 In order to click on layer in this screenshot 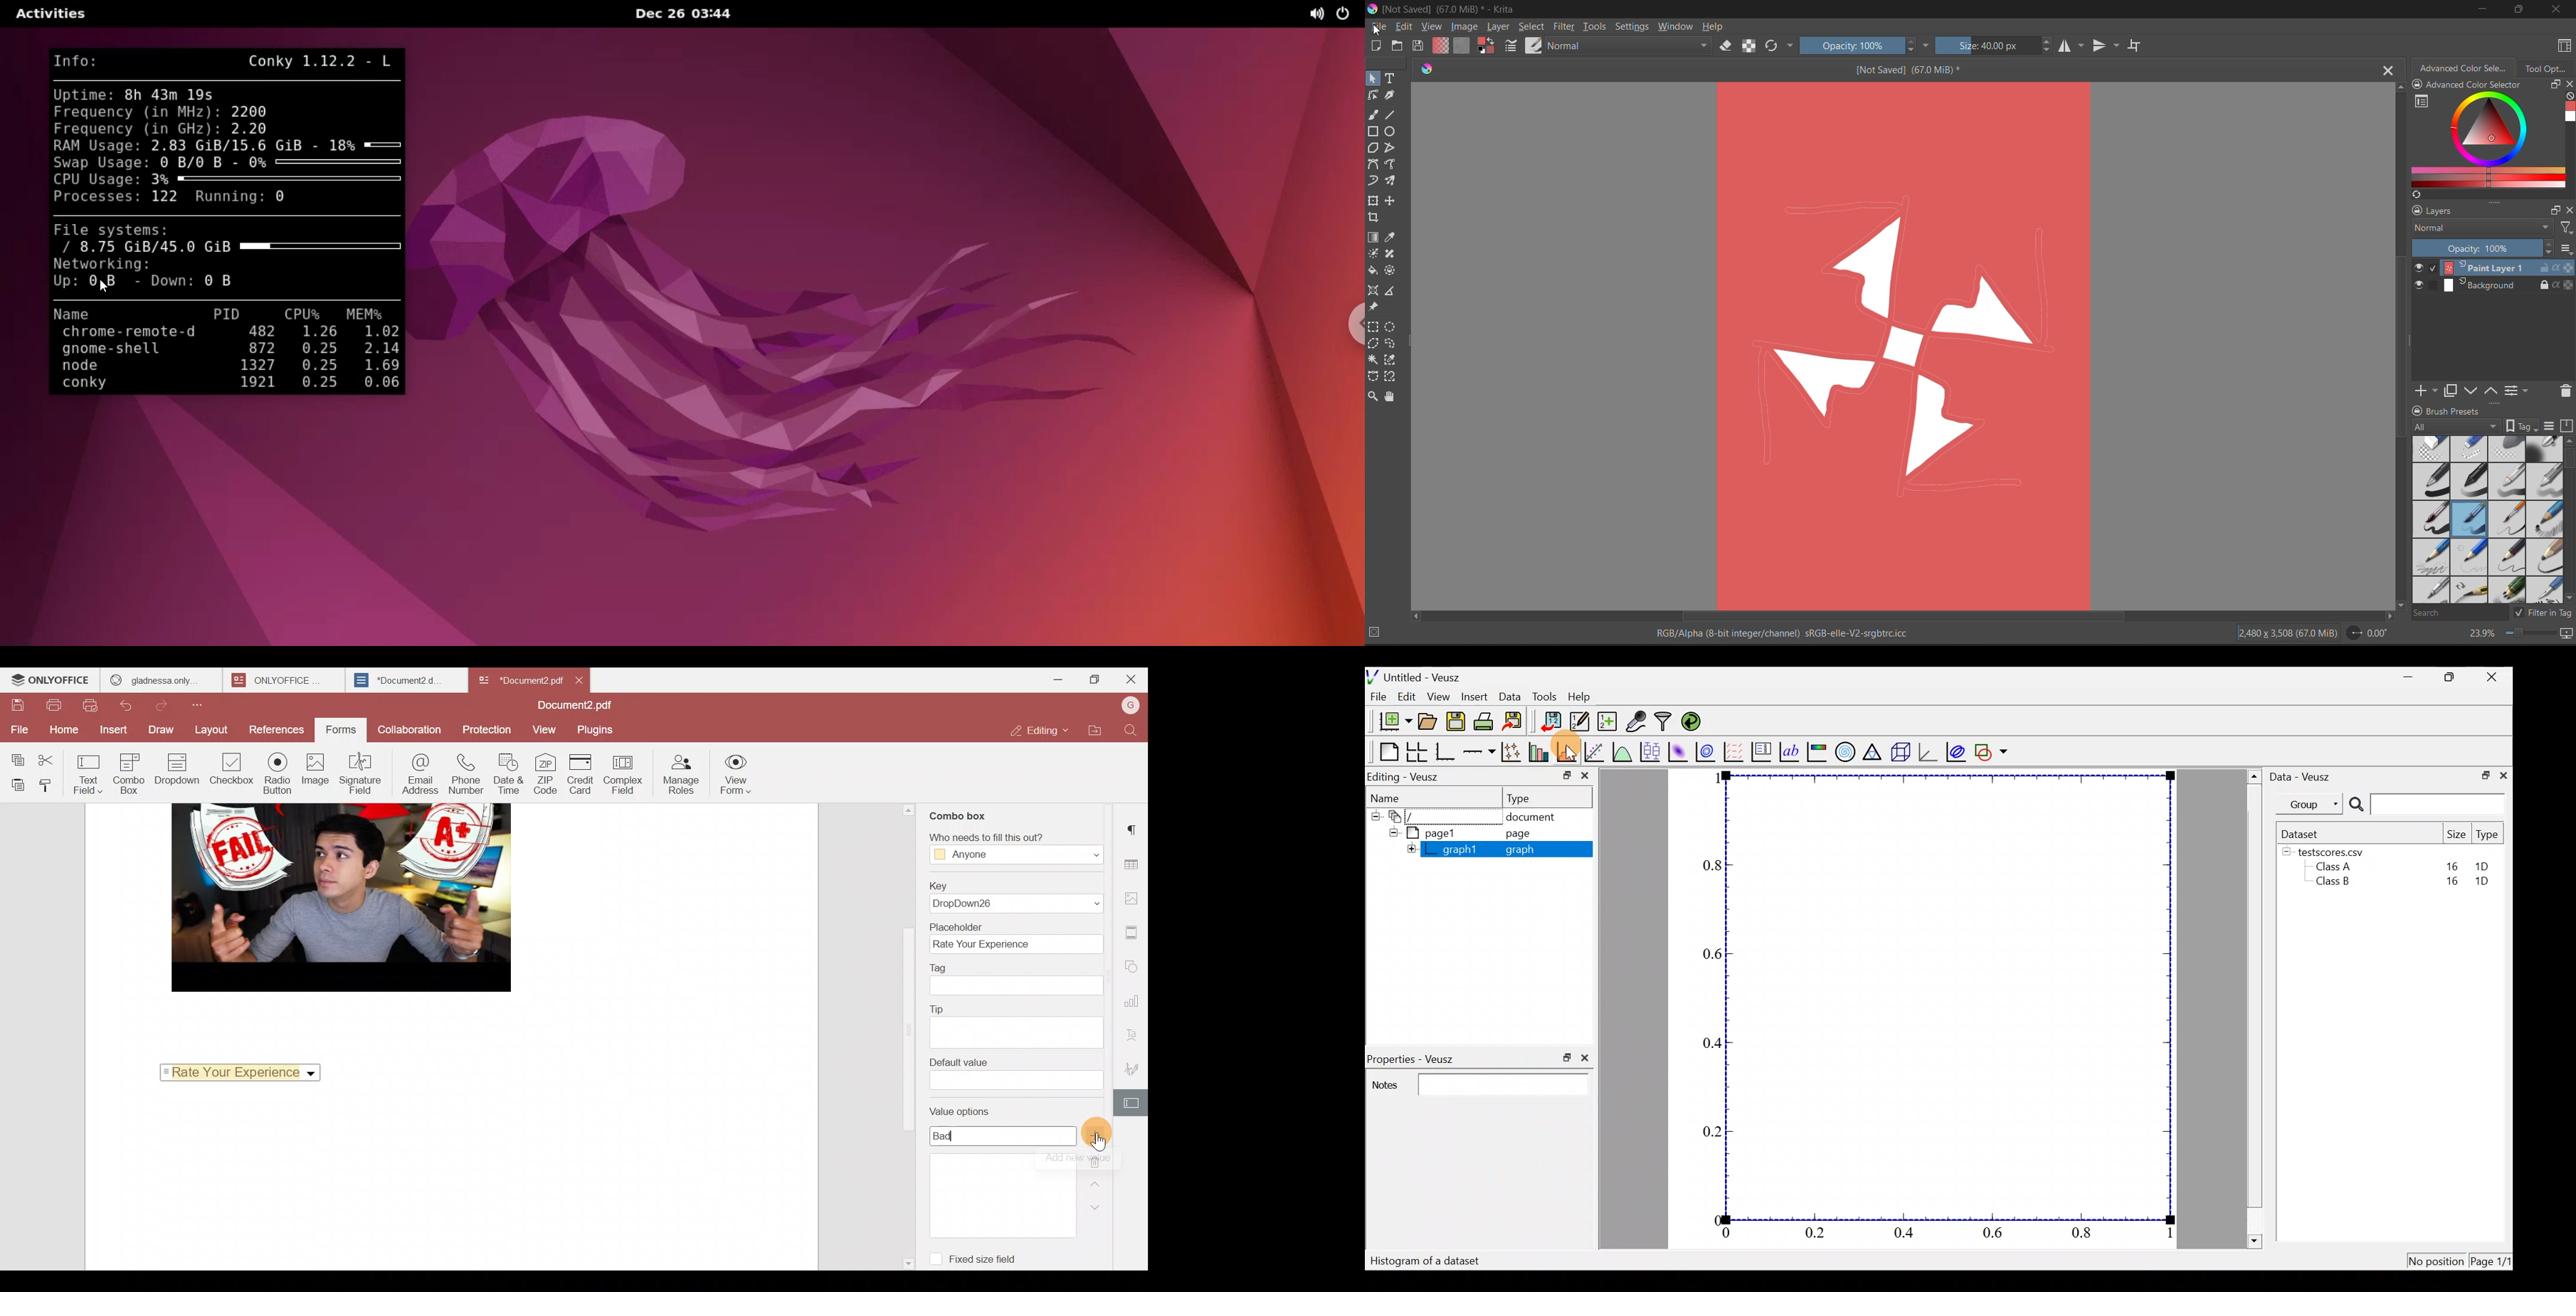, I will do `click(2492, 285)`.